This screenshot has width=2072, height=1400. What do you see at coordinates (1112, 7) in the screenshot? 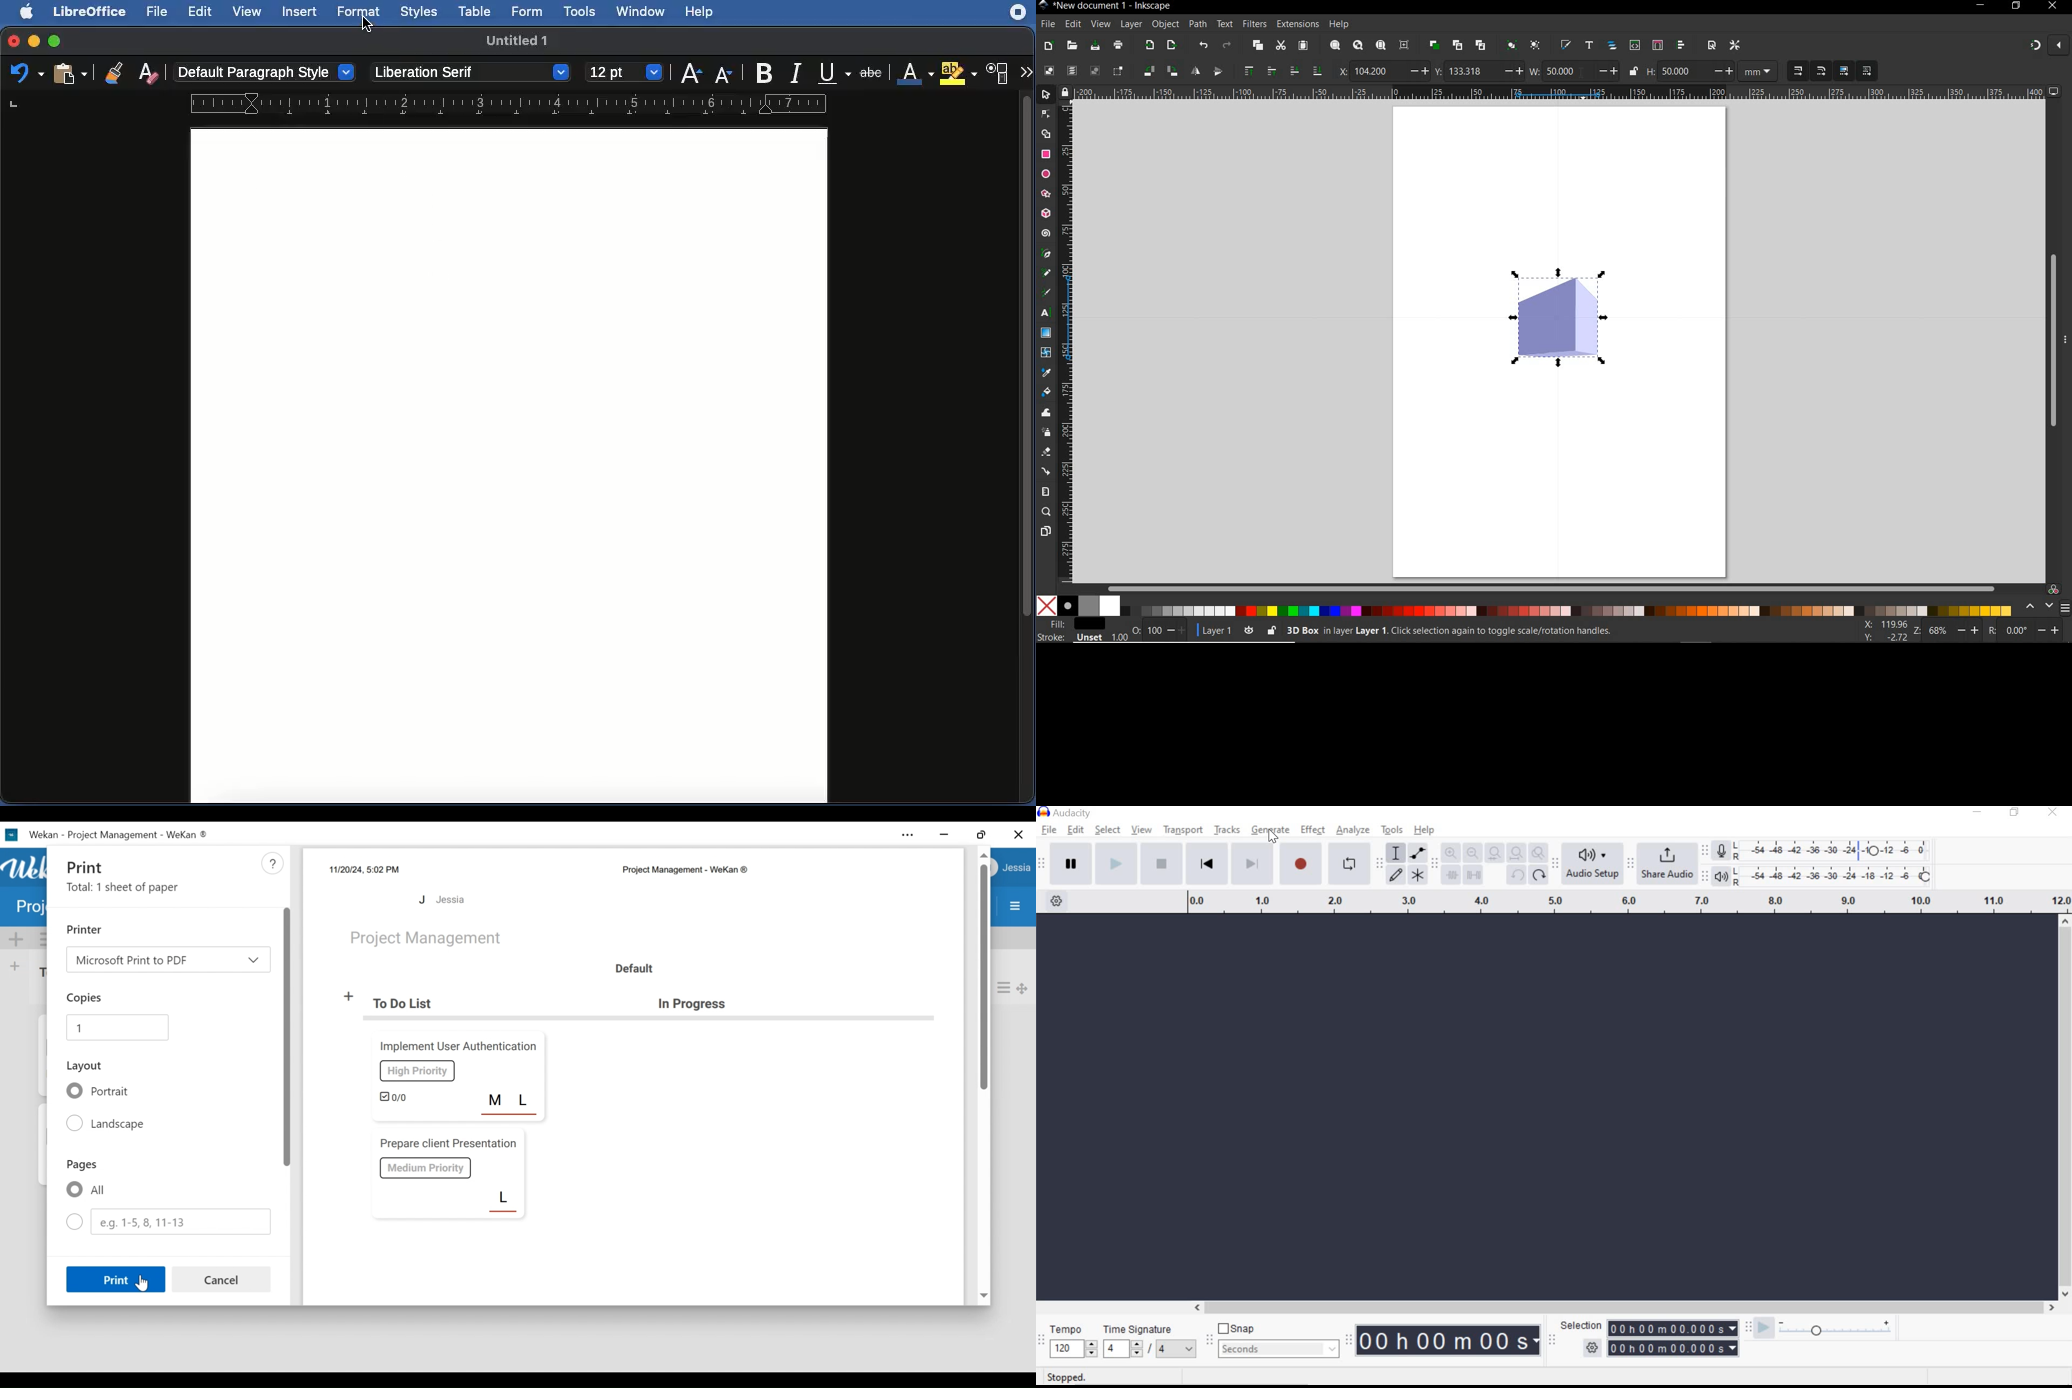
I see `title` at bounding box center [1112, 7].